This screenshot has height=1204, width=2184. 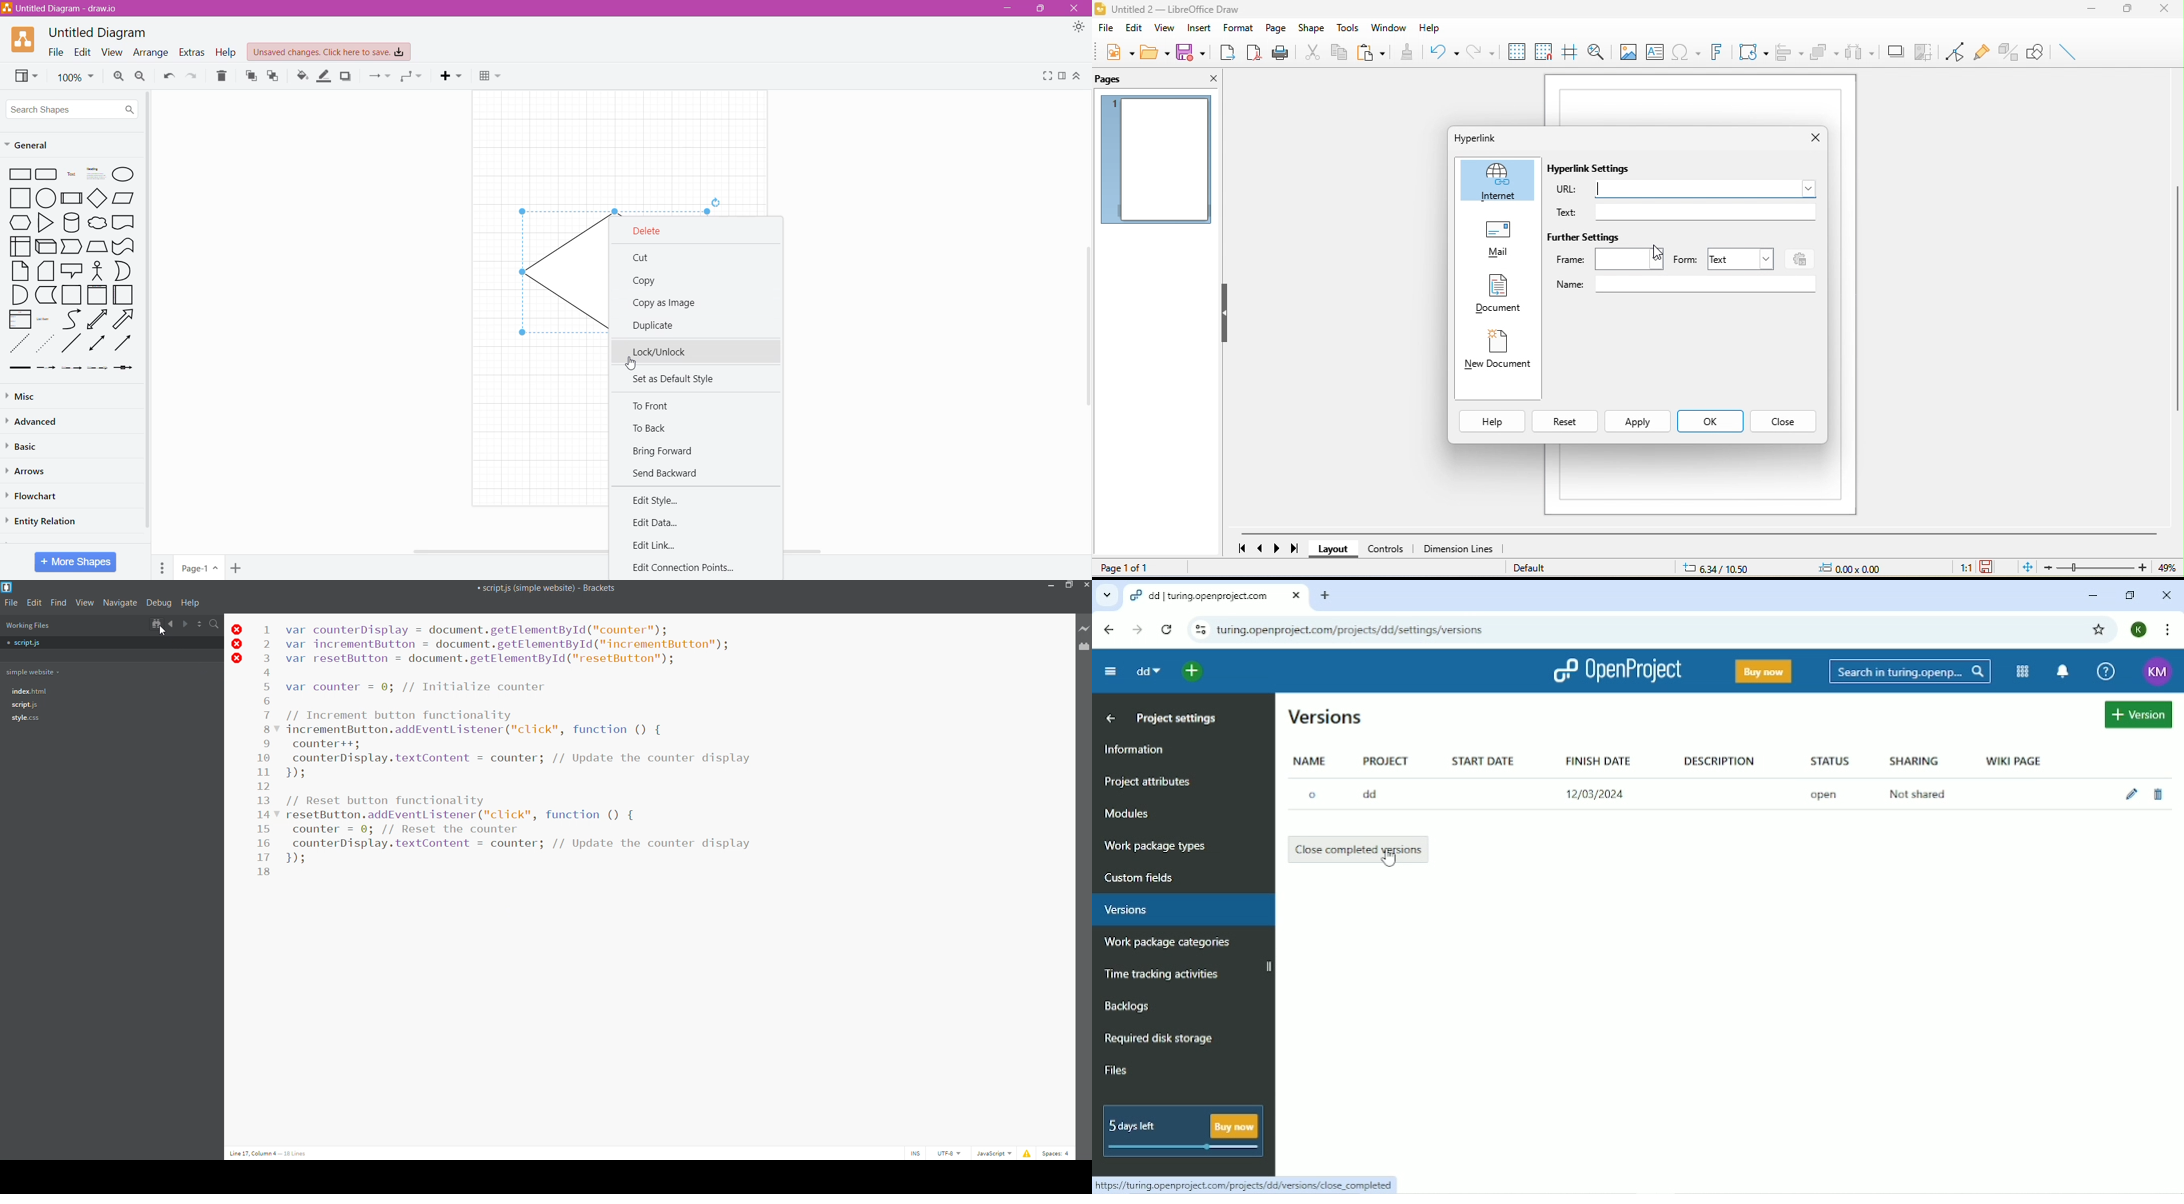 What do you see at coordinates (60, 144) in the screenshot?
I see `General` at bounding box center [60, 144].